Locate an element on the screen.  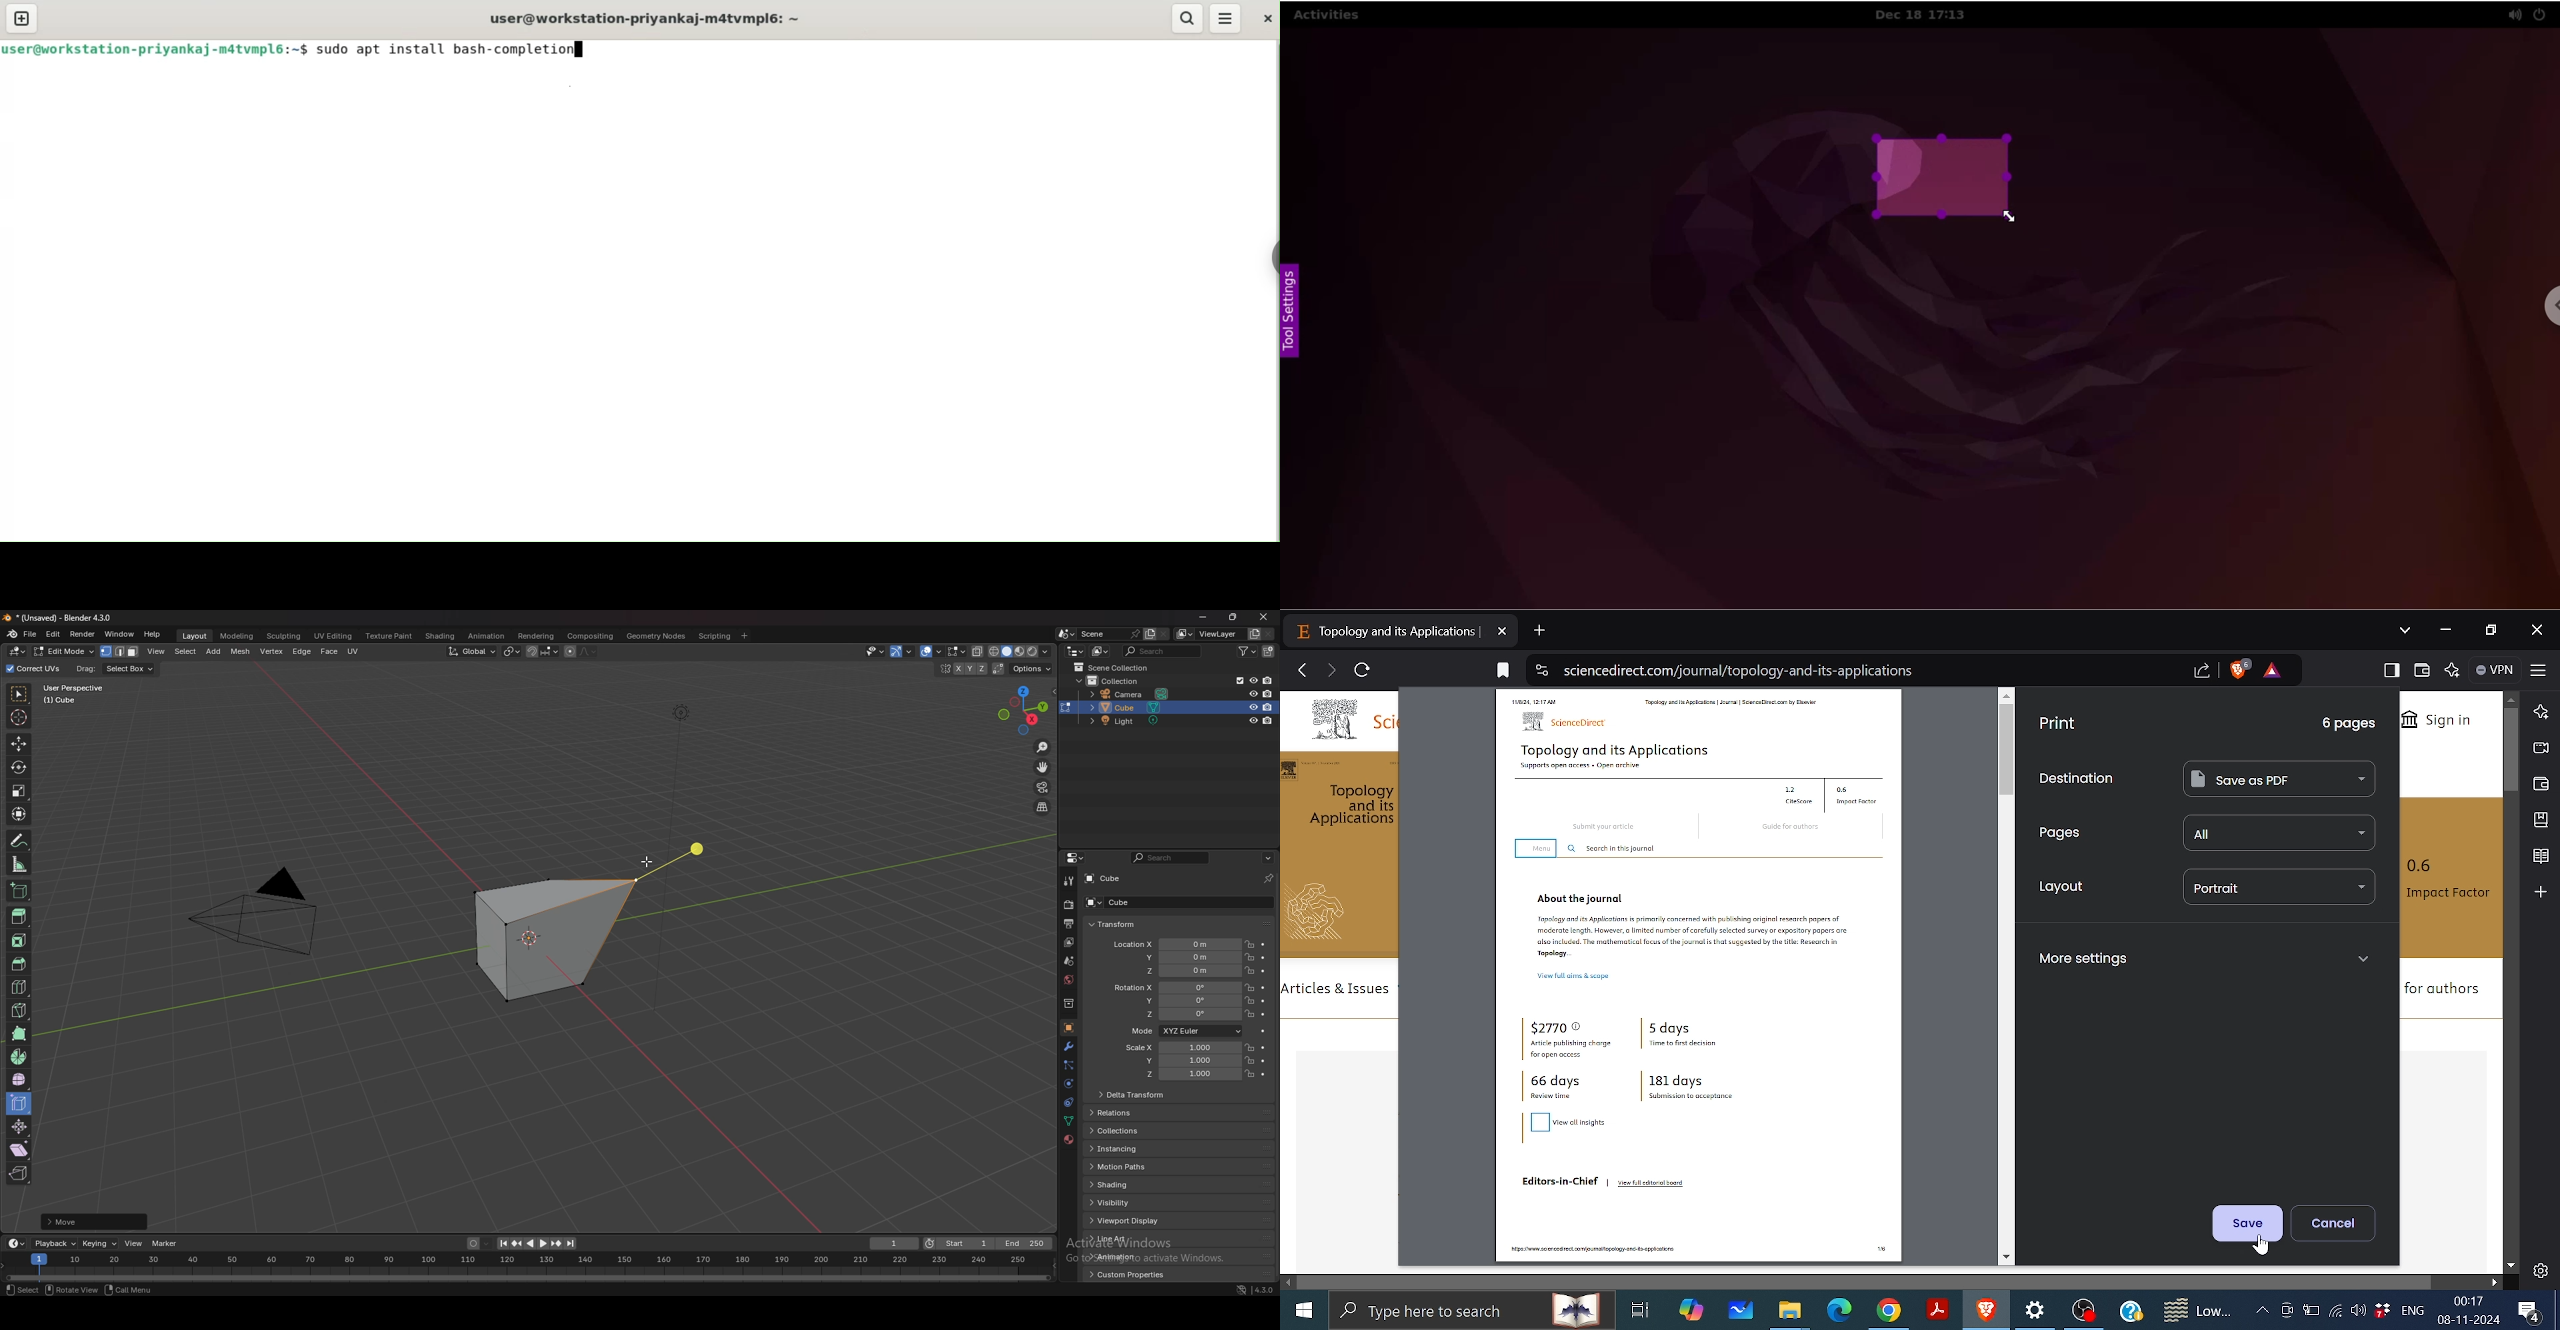
keying is located at coordinates (99, 1245).